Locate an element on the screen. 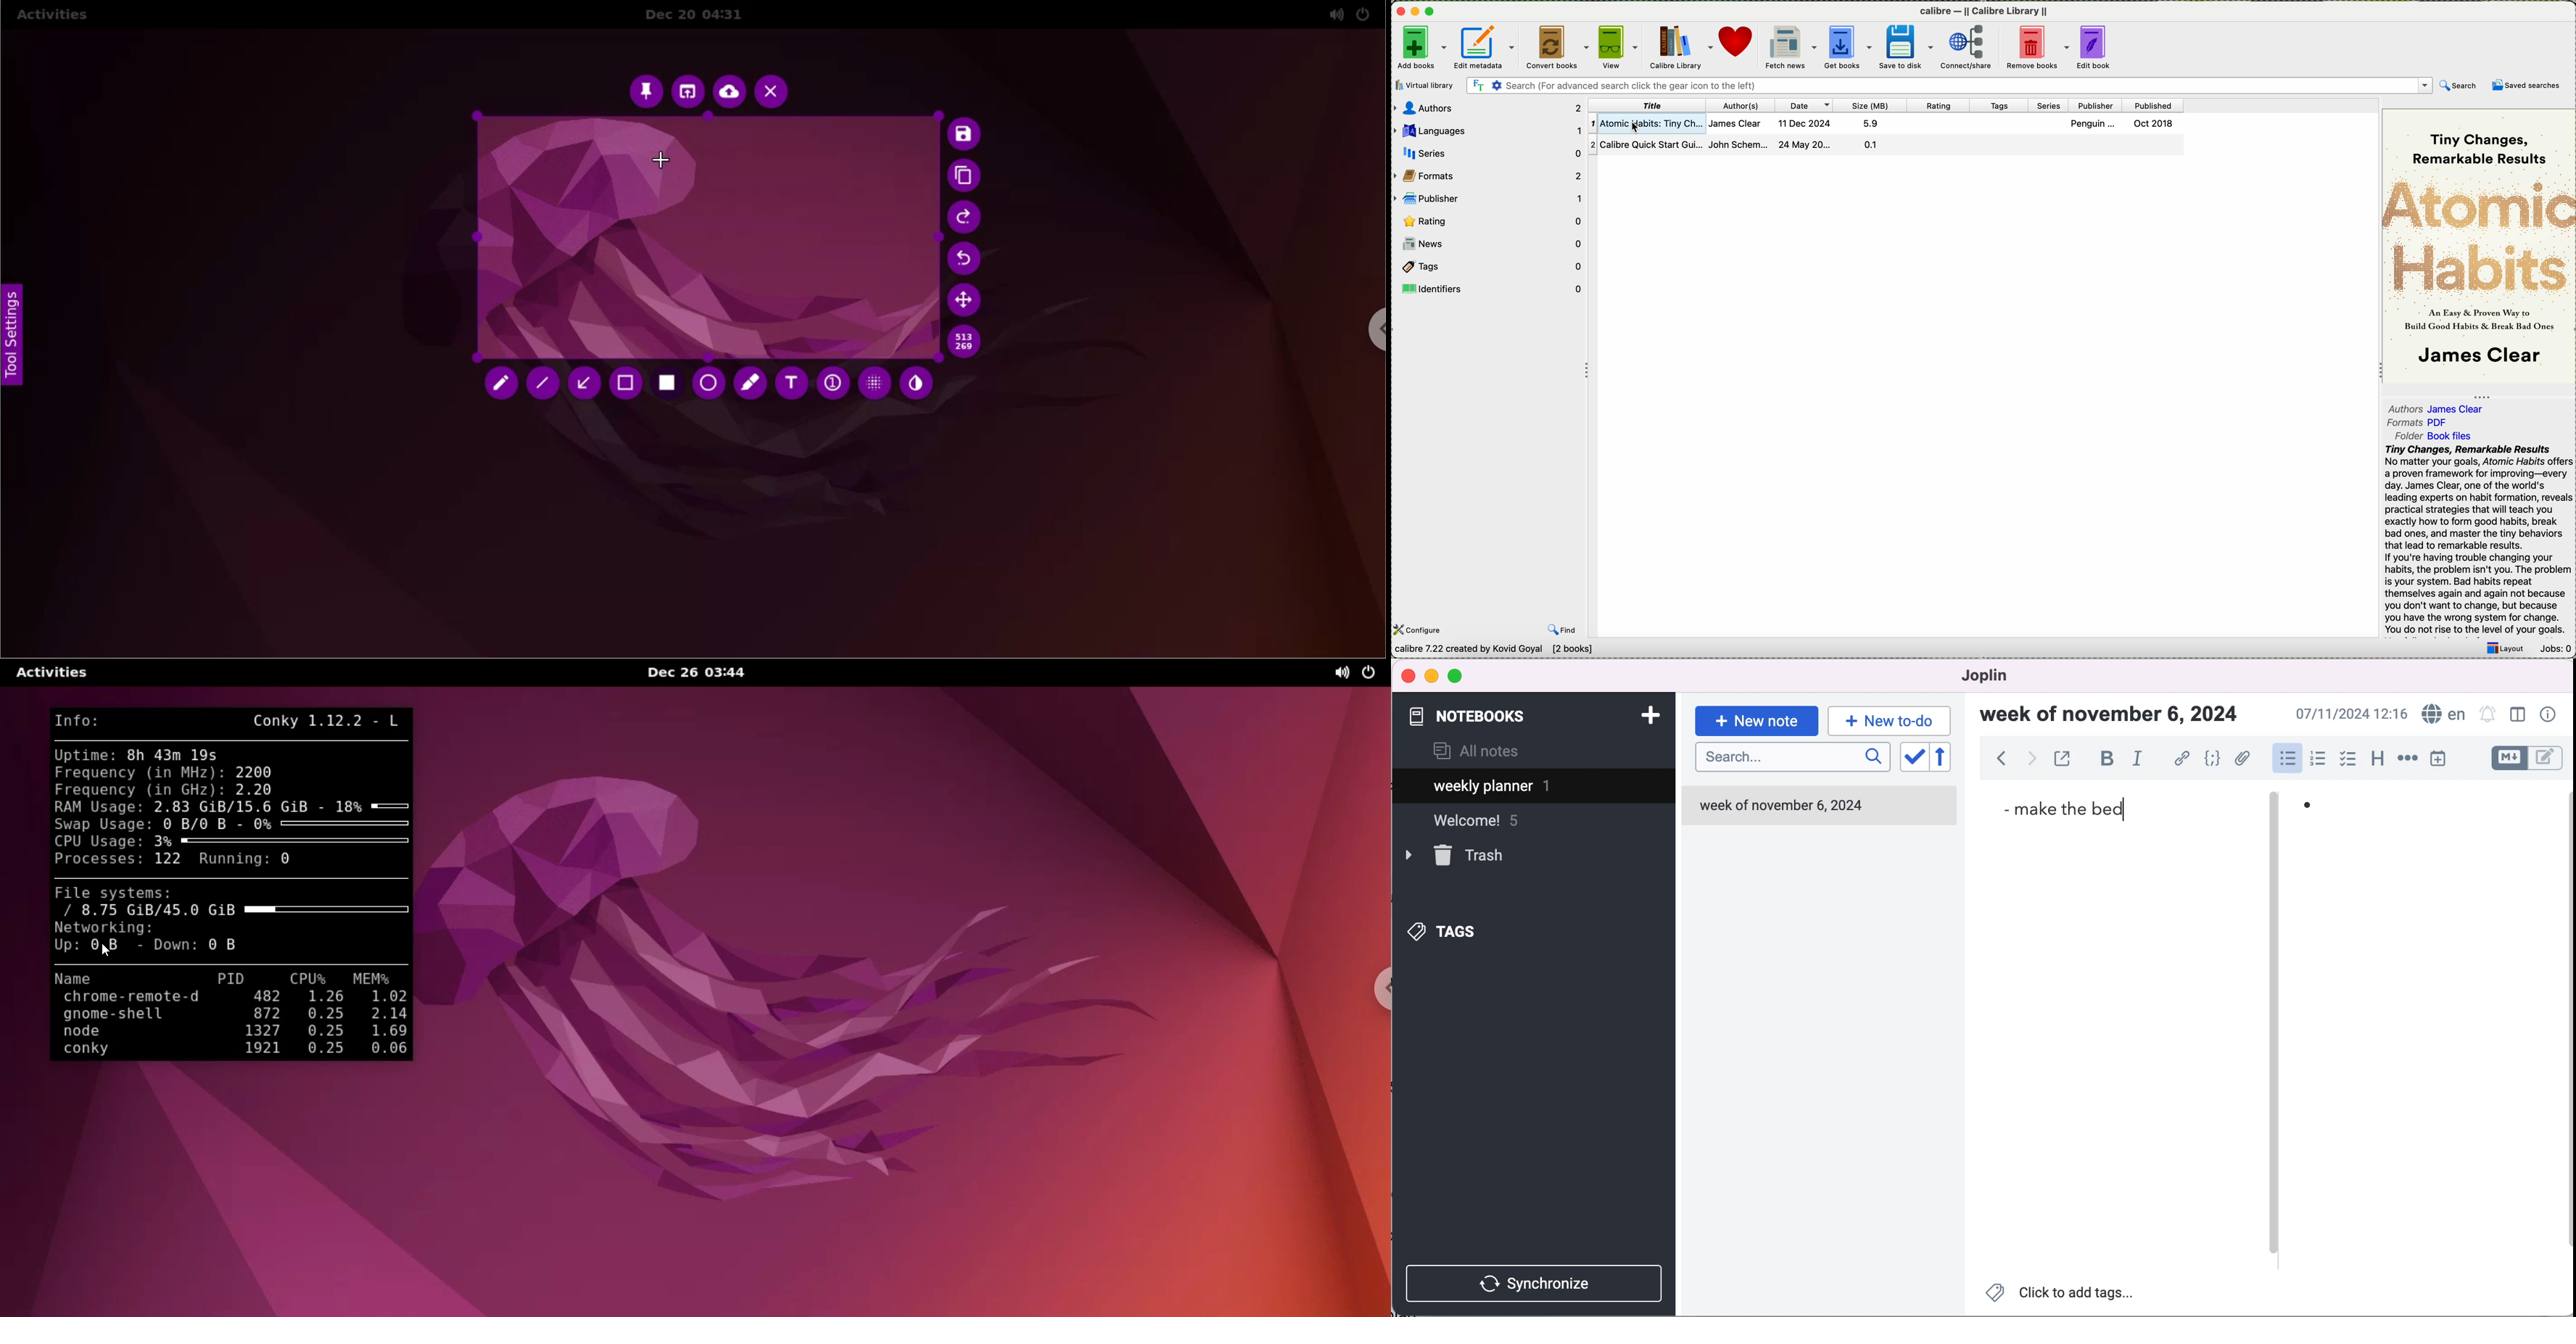 Image resolution: width=2576 pixels, height=1344 pixels. chrome options is located at coordinates (1375, 330).